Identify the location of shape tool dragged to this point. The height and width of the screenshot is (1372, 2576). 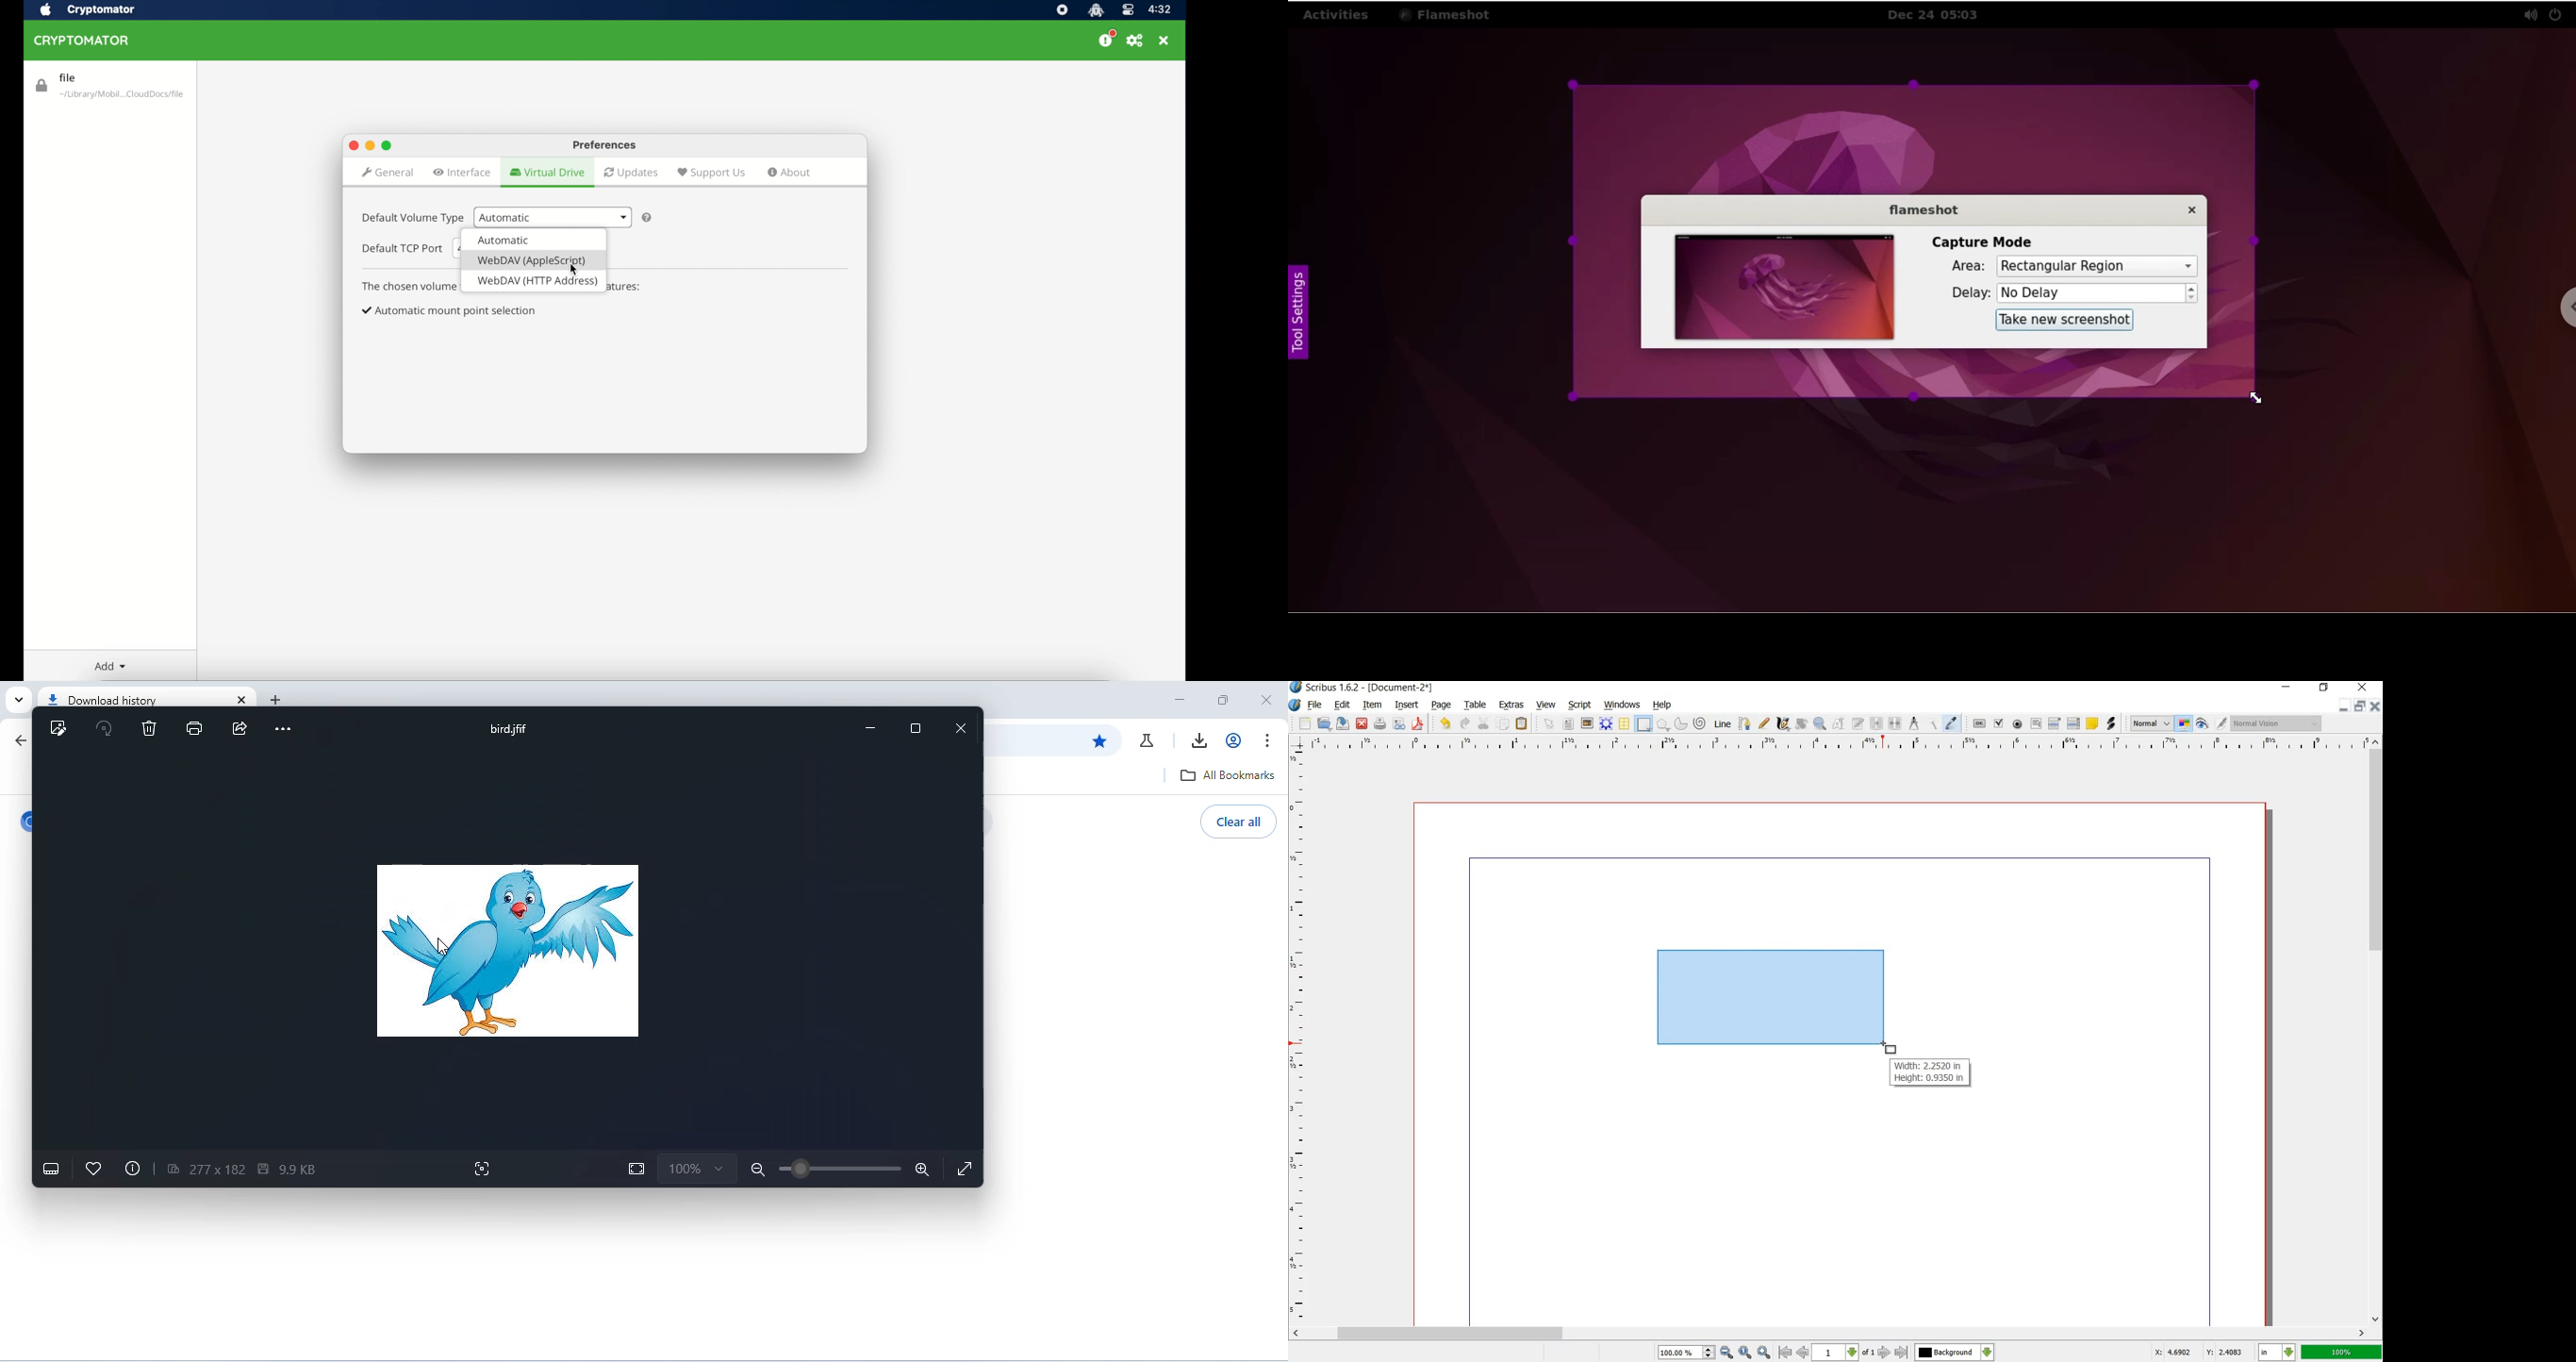
(1888, 1048).